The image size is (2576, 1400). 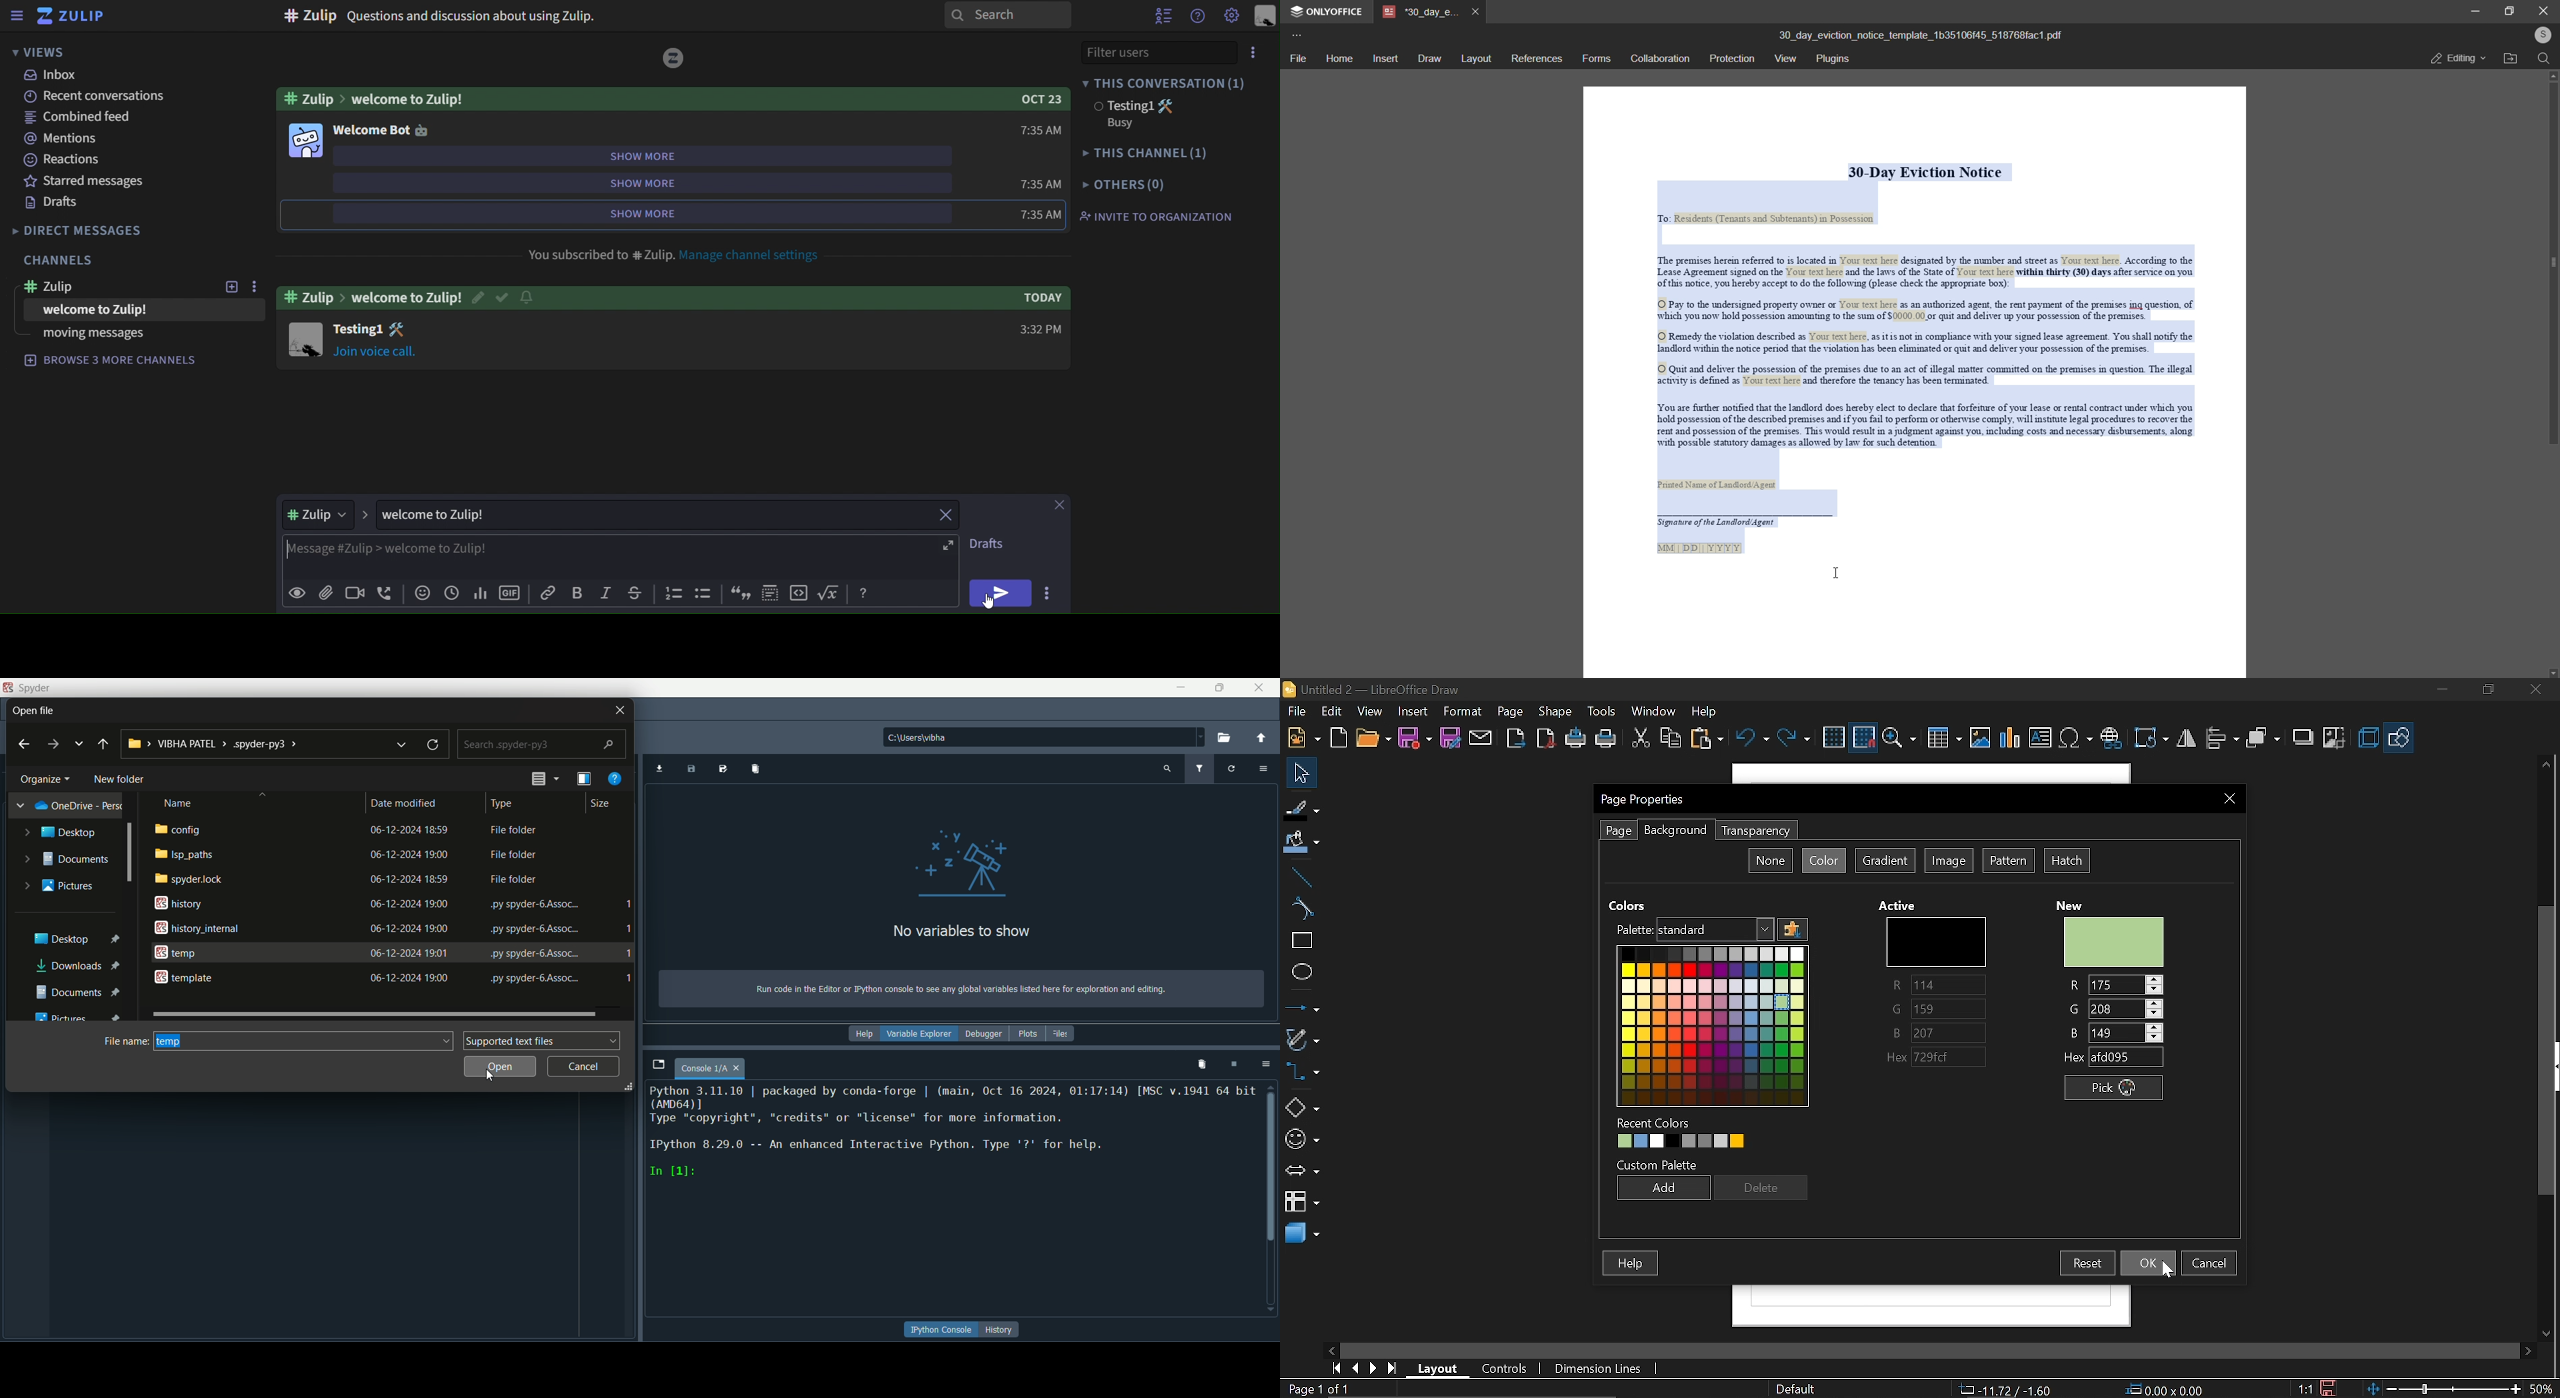 What do you see at coordinates (1227, 737) in the screenshot?
I see `open folder` at bounding box center [1227, 737].